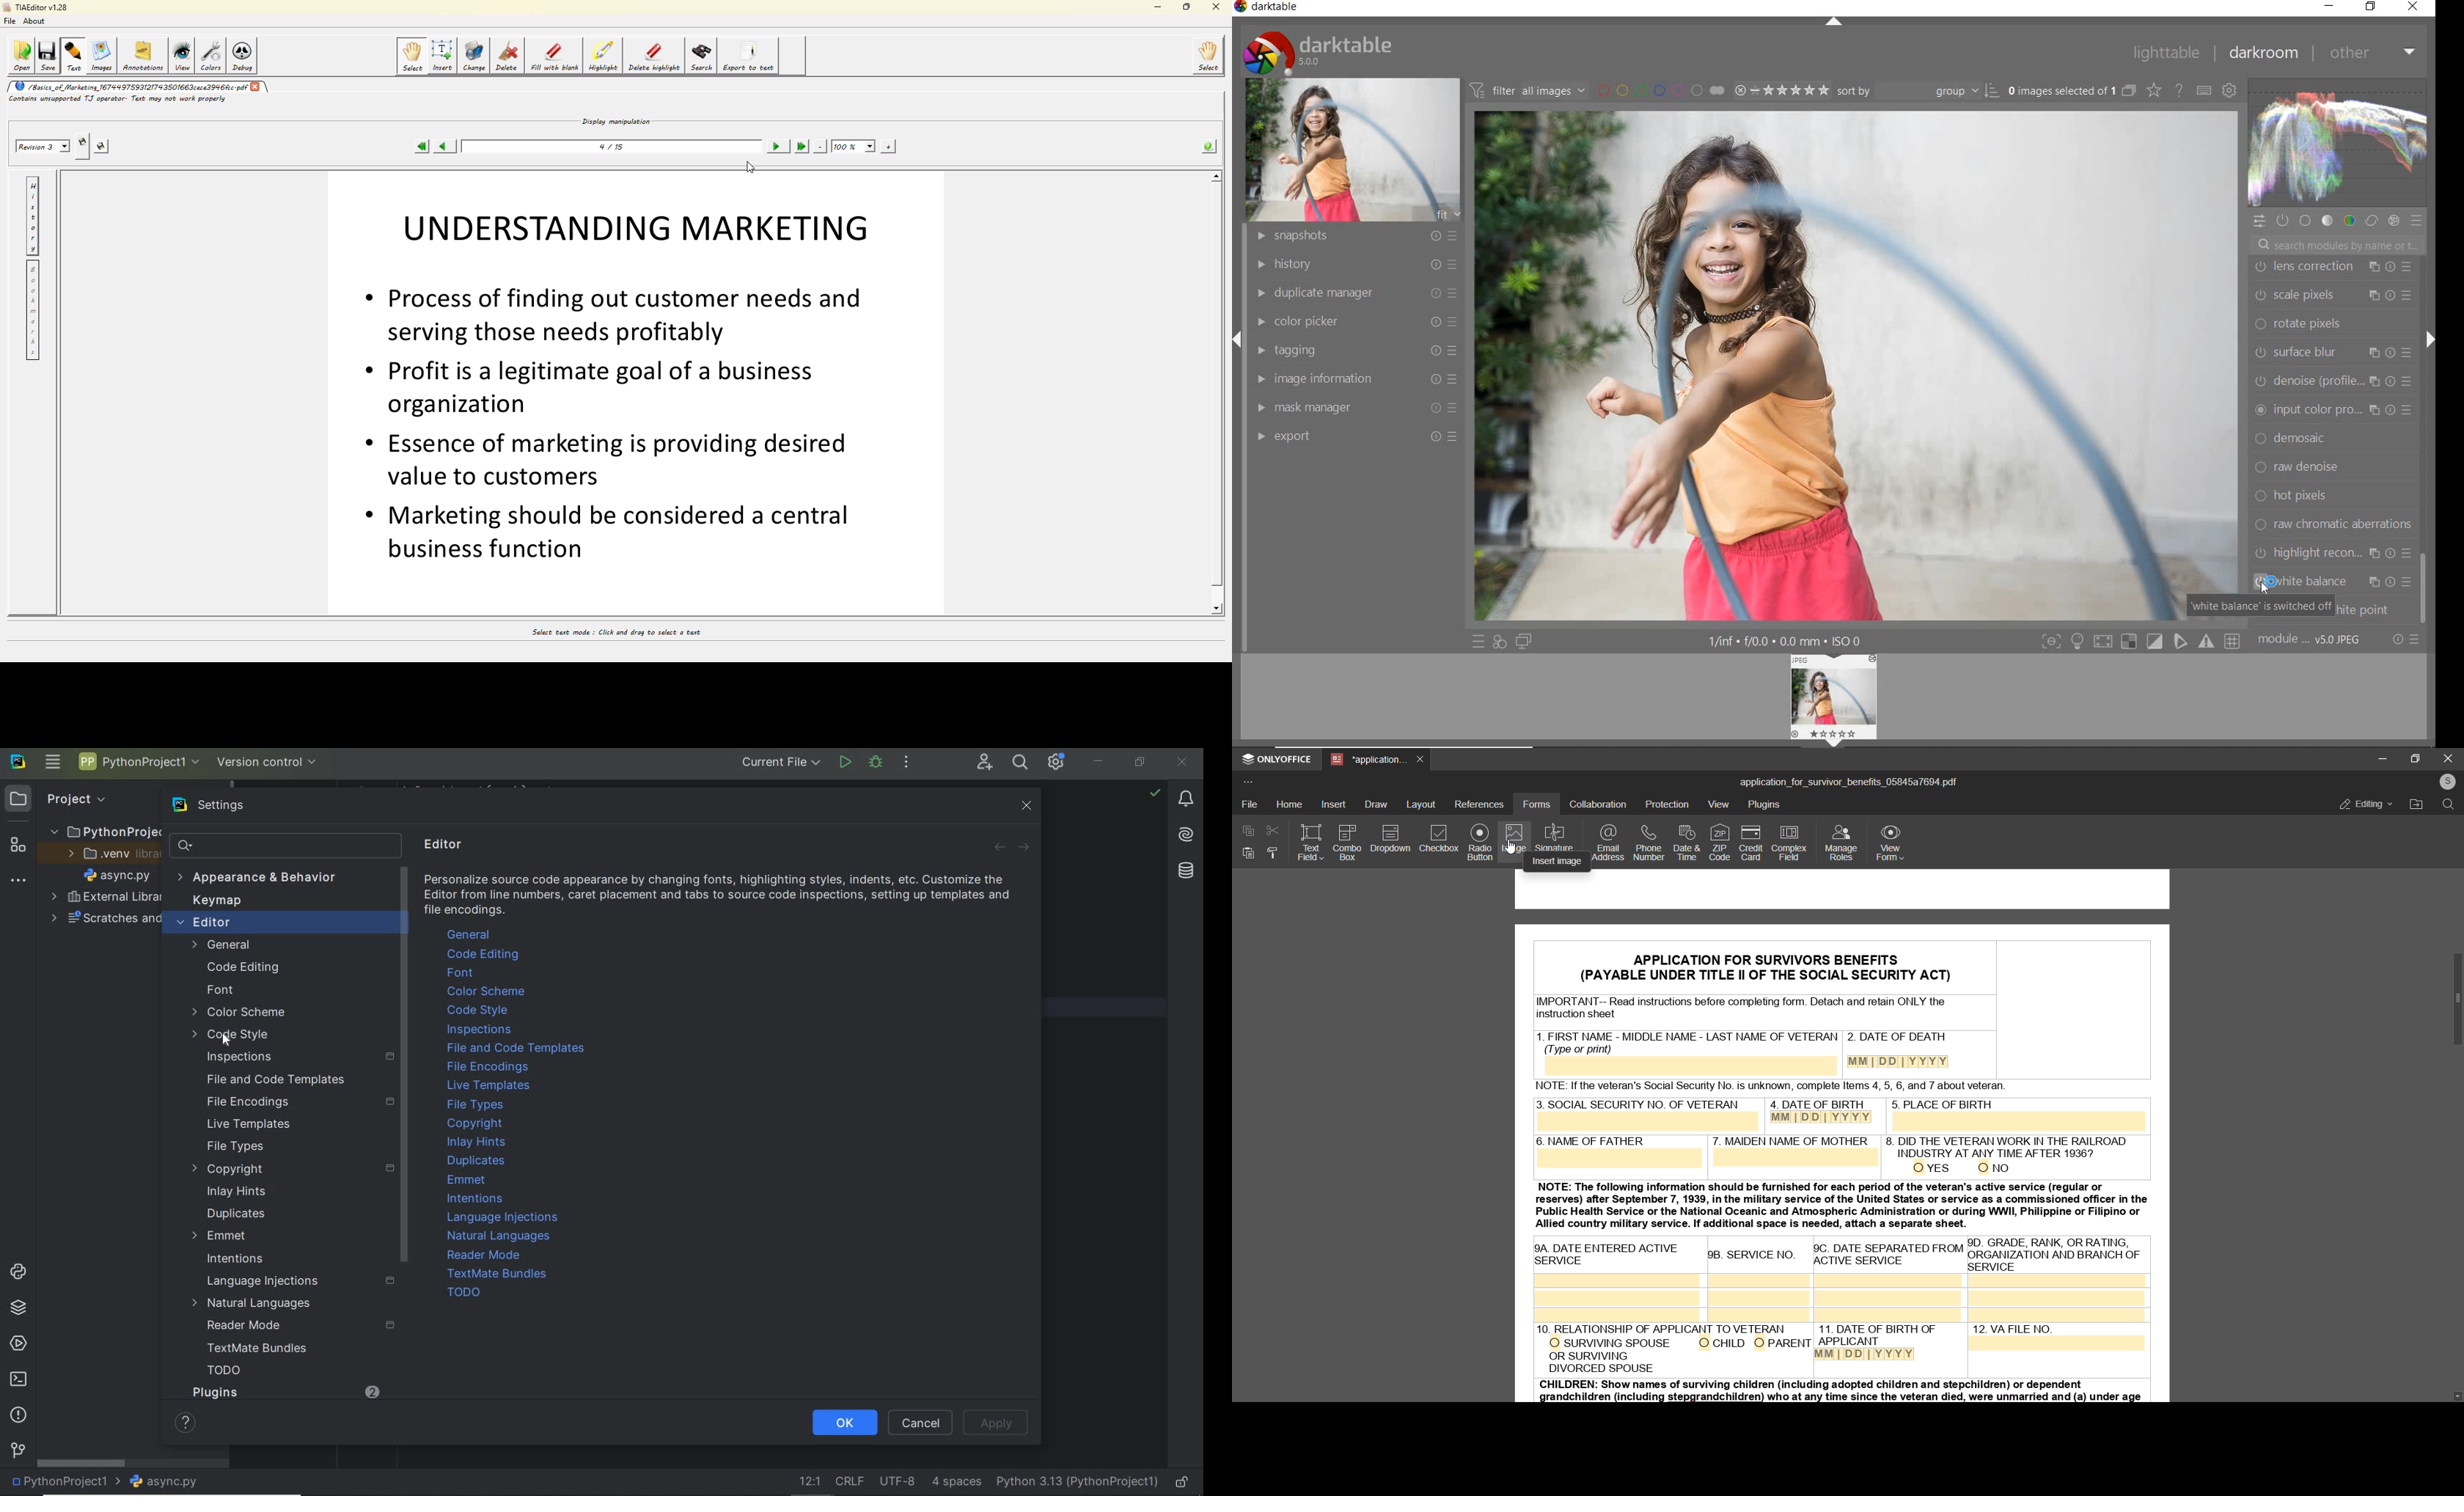 This screenshot has height=1512, width=2464. What do you see at coordinates (504, 1217) in the screenshot?
I see `Language Injections` at bounding box center [504, 1217].